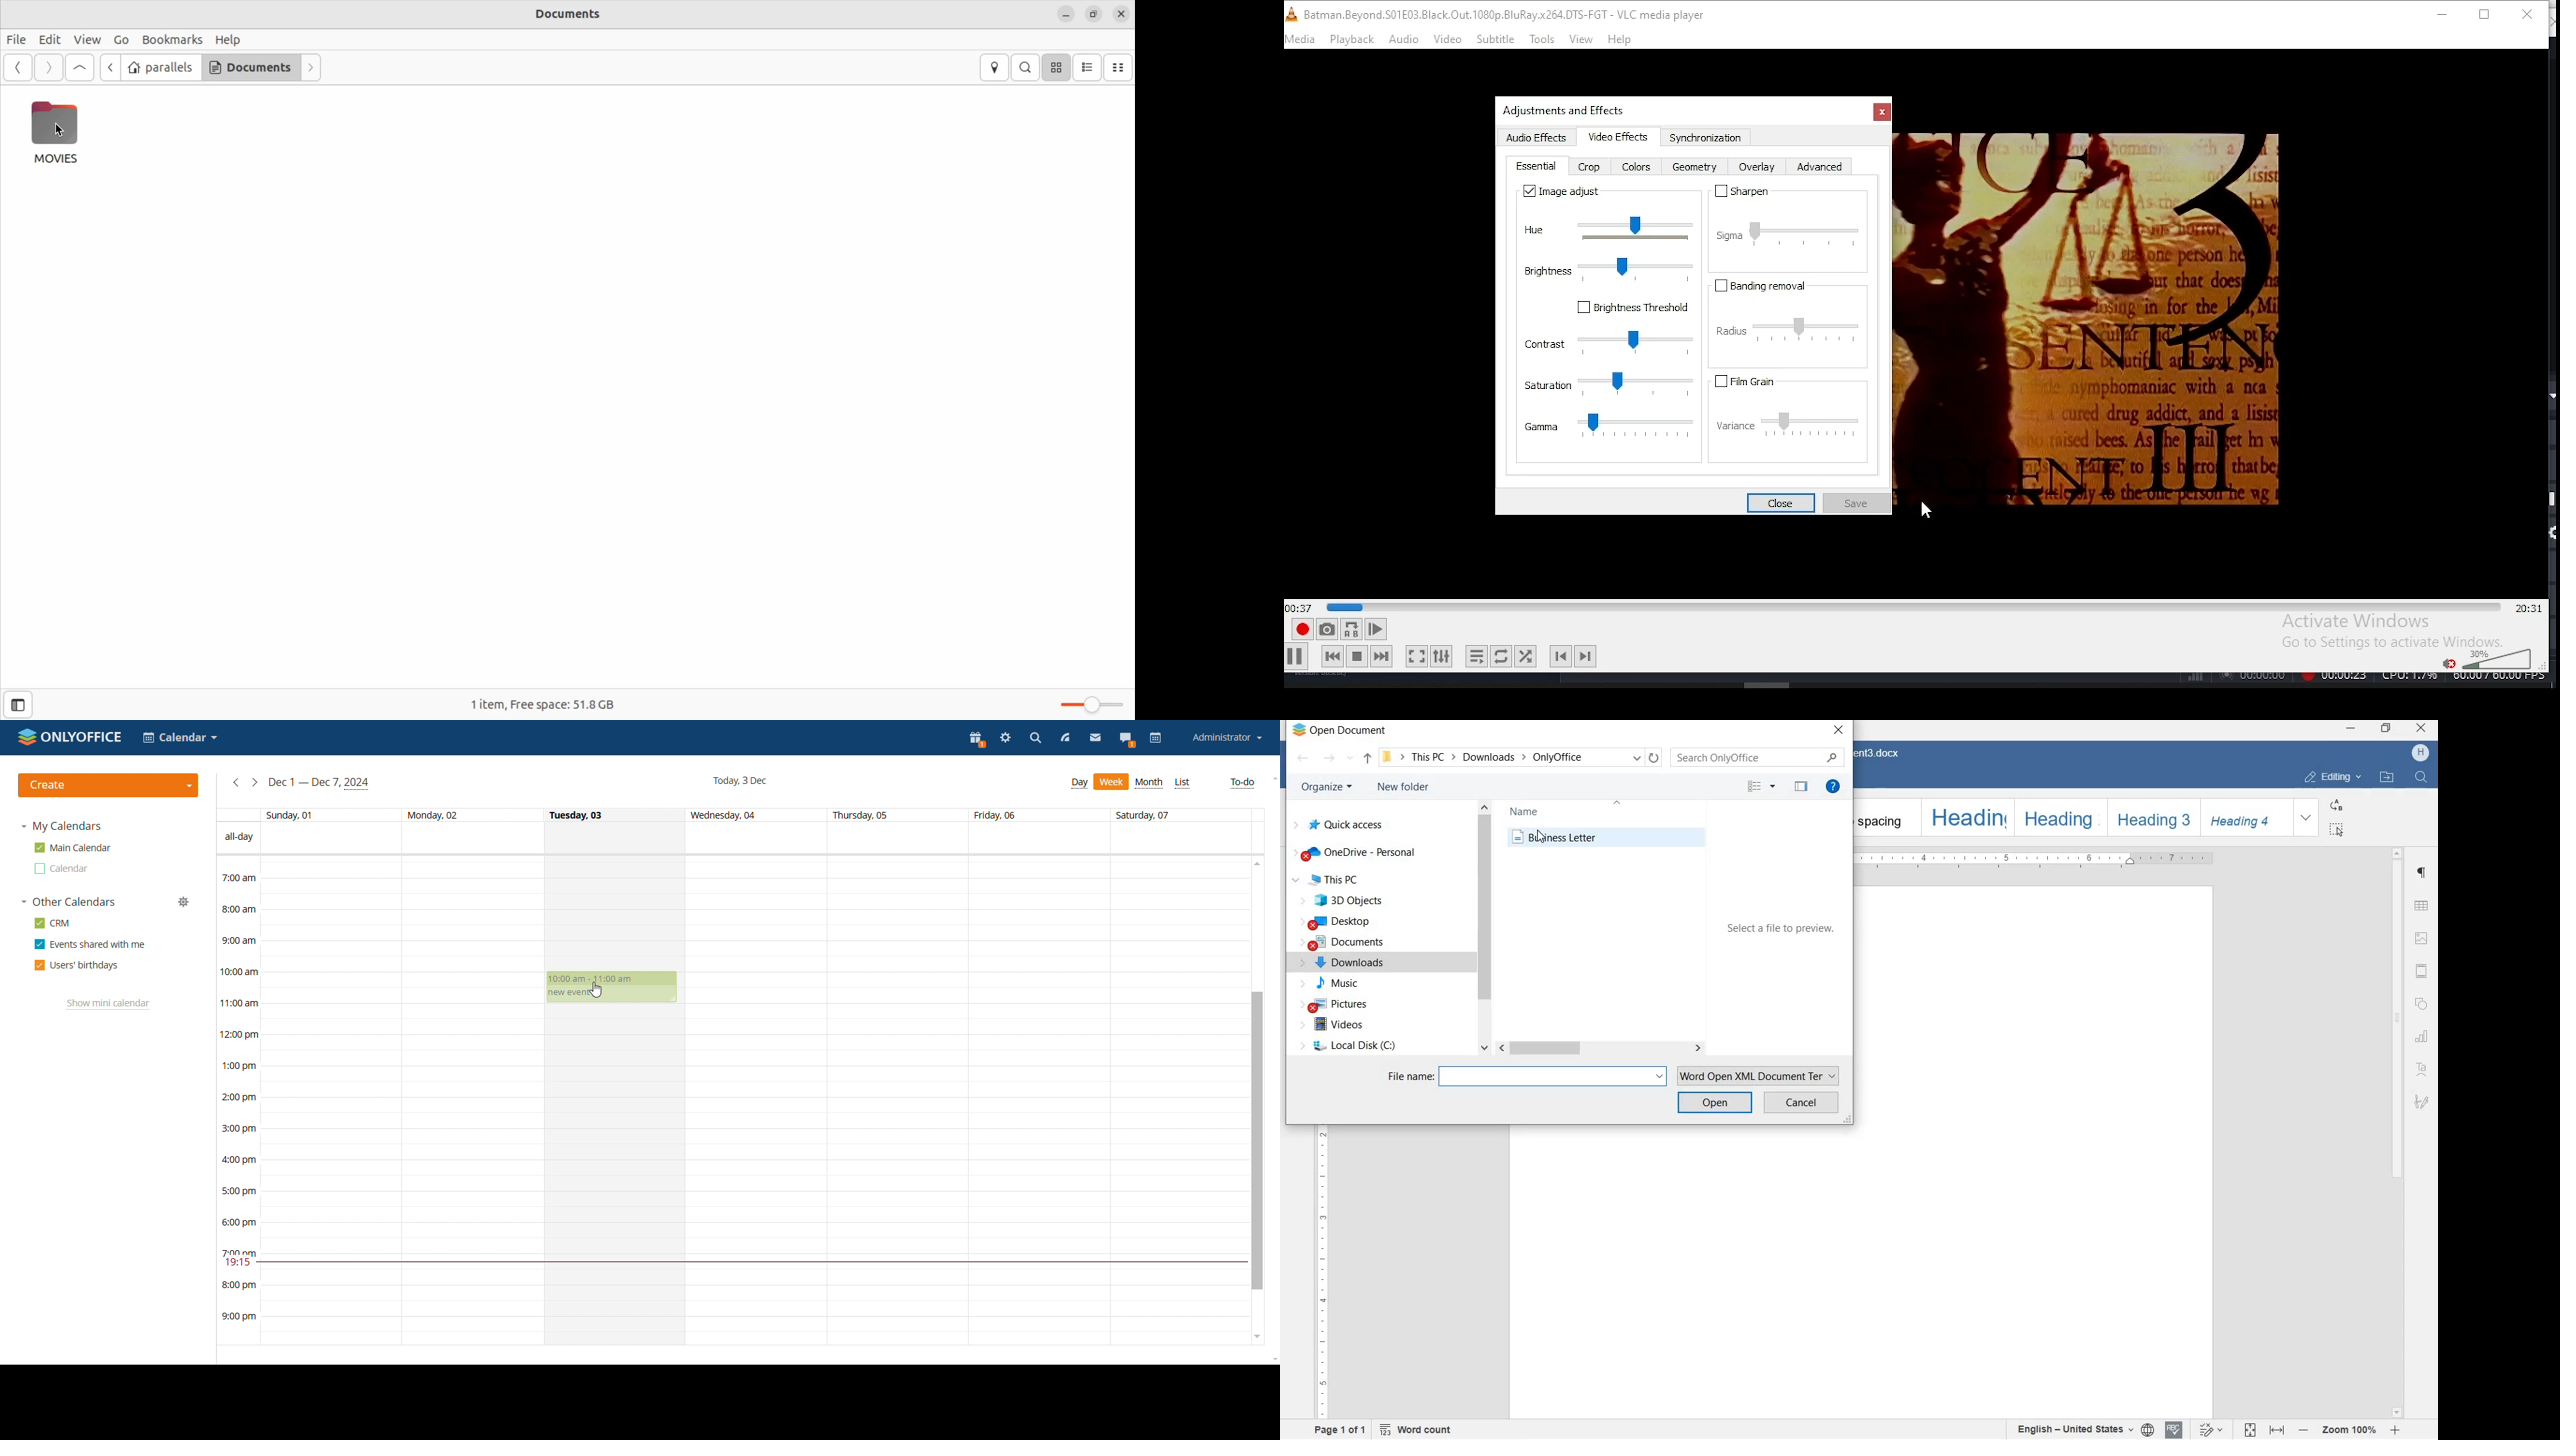  Describe the element at coordinates (862, 815) in the screenshot. I see `Thursday, 05` at that location.